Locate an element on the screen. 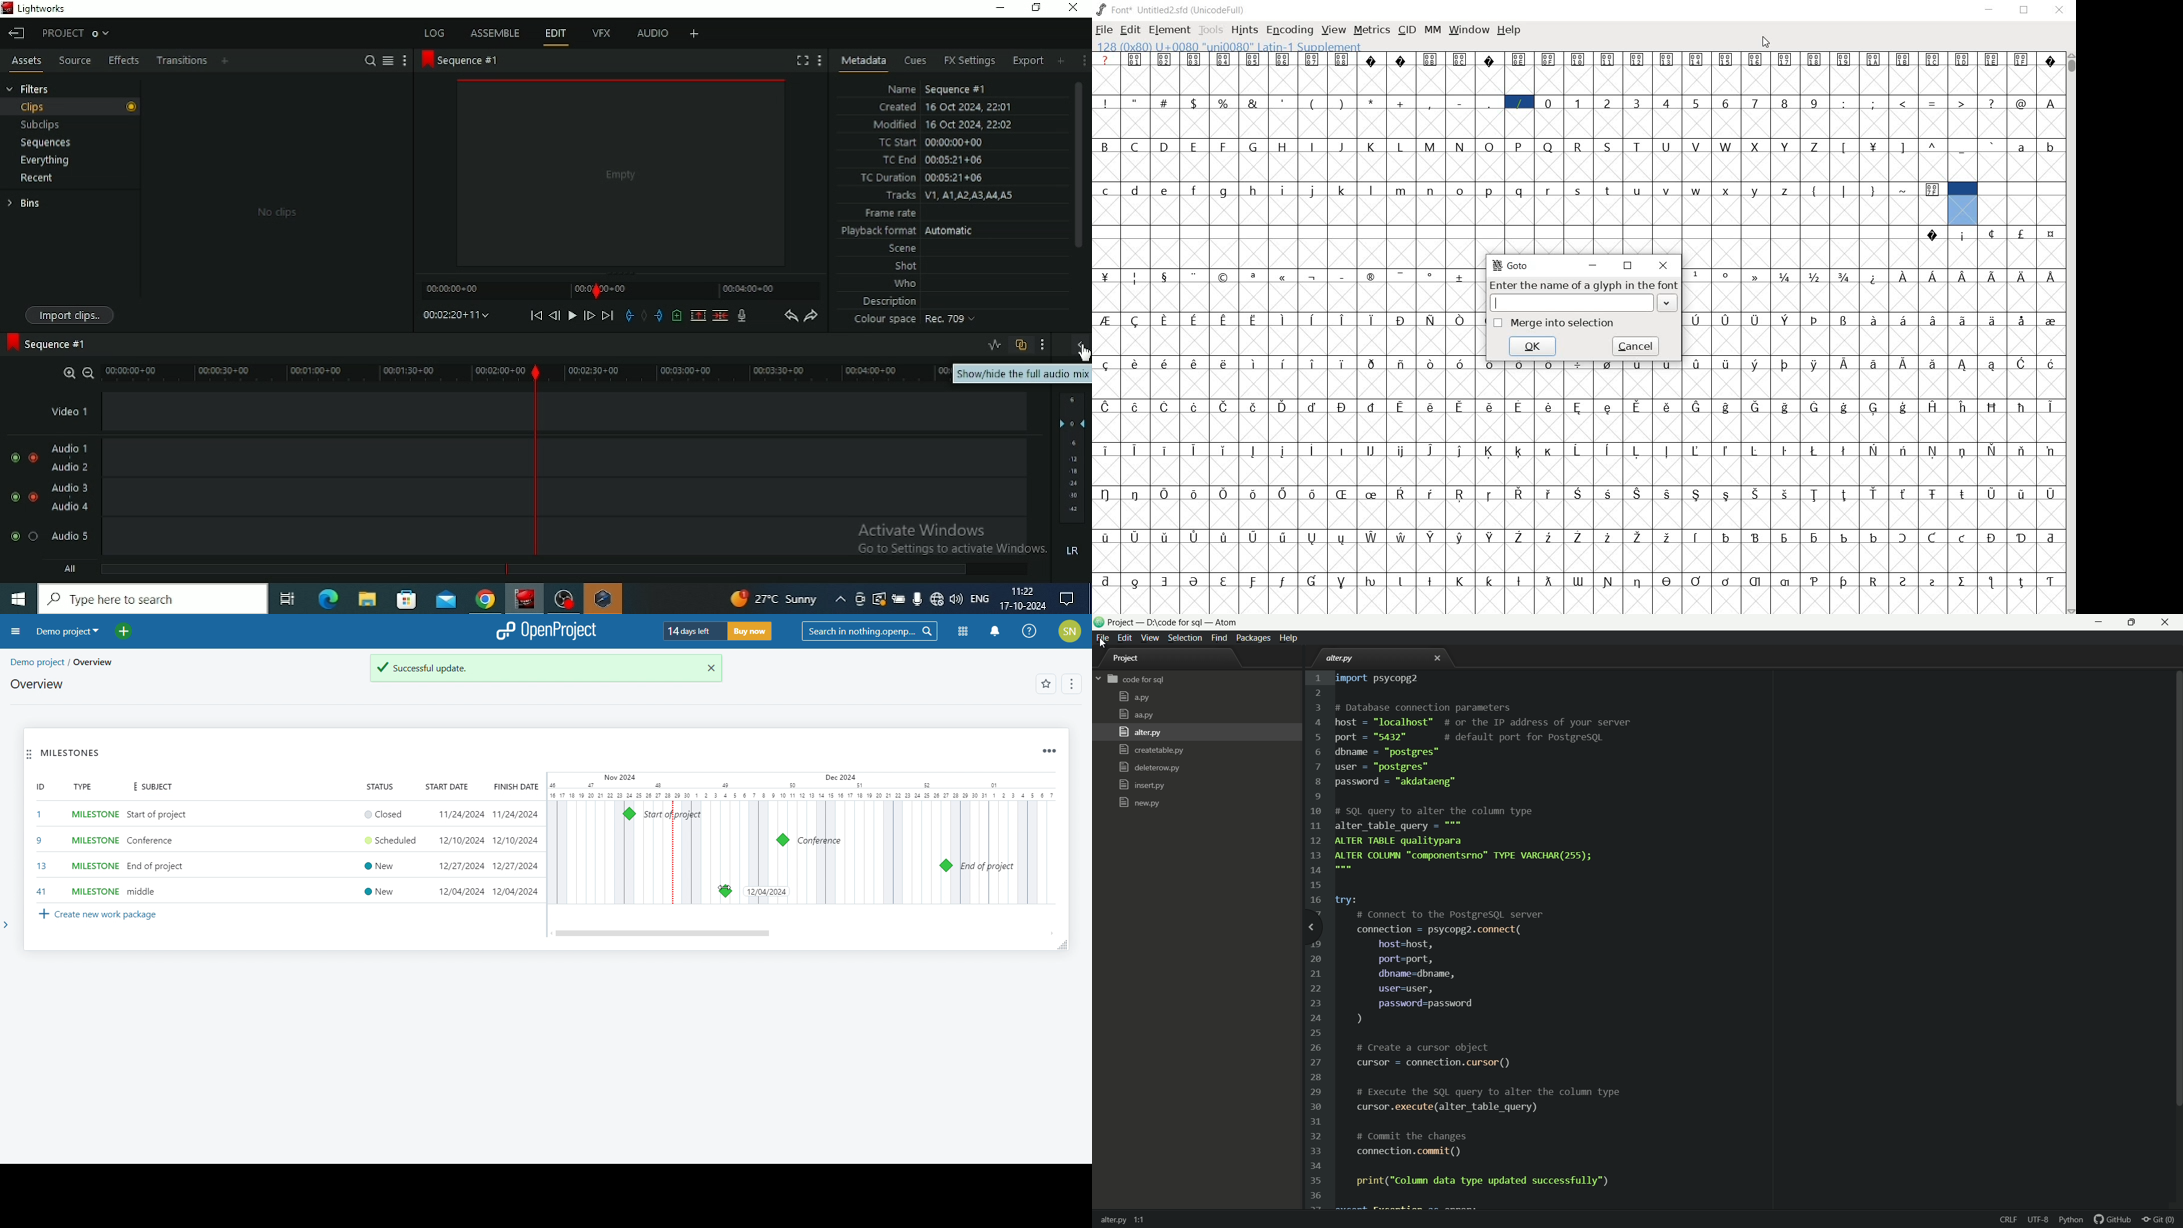  Show settings menu is located at coordinates (1084, 61).